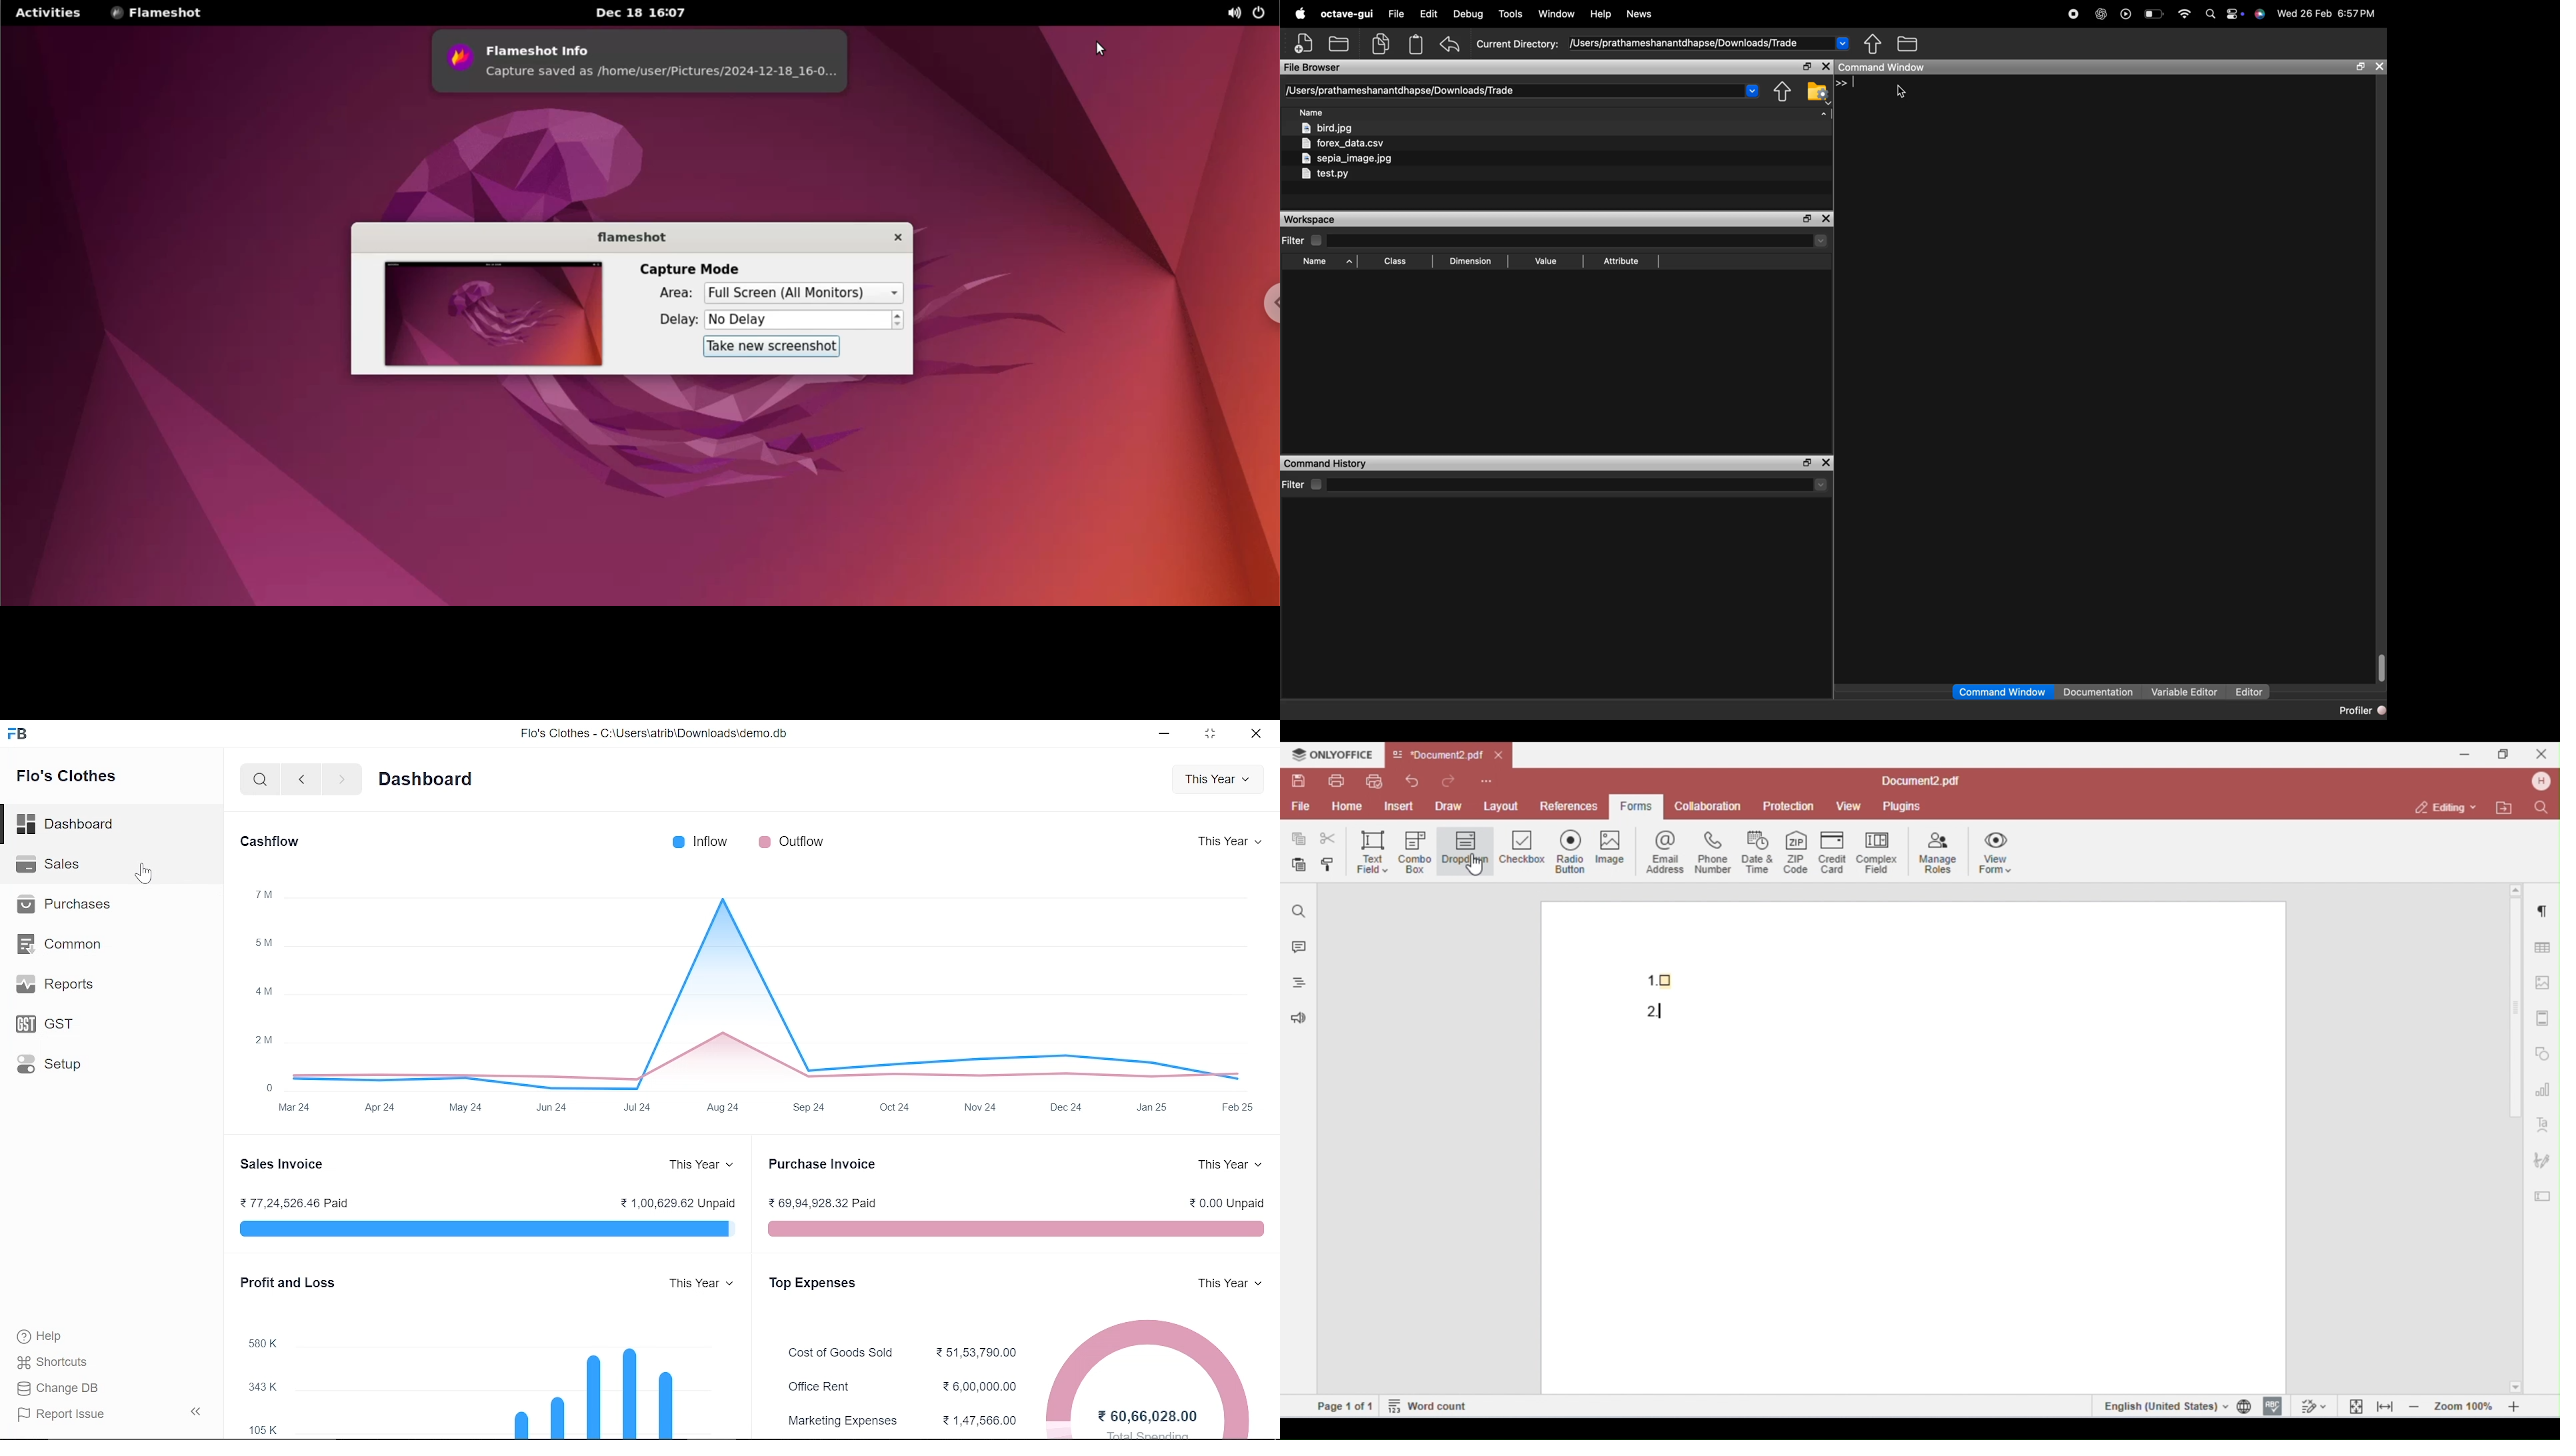 The height and width of the screenshot is (1456, 2576). I want to click on search, so click(256, 779).